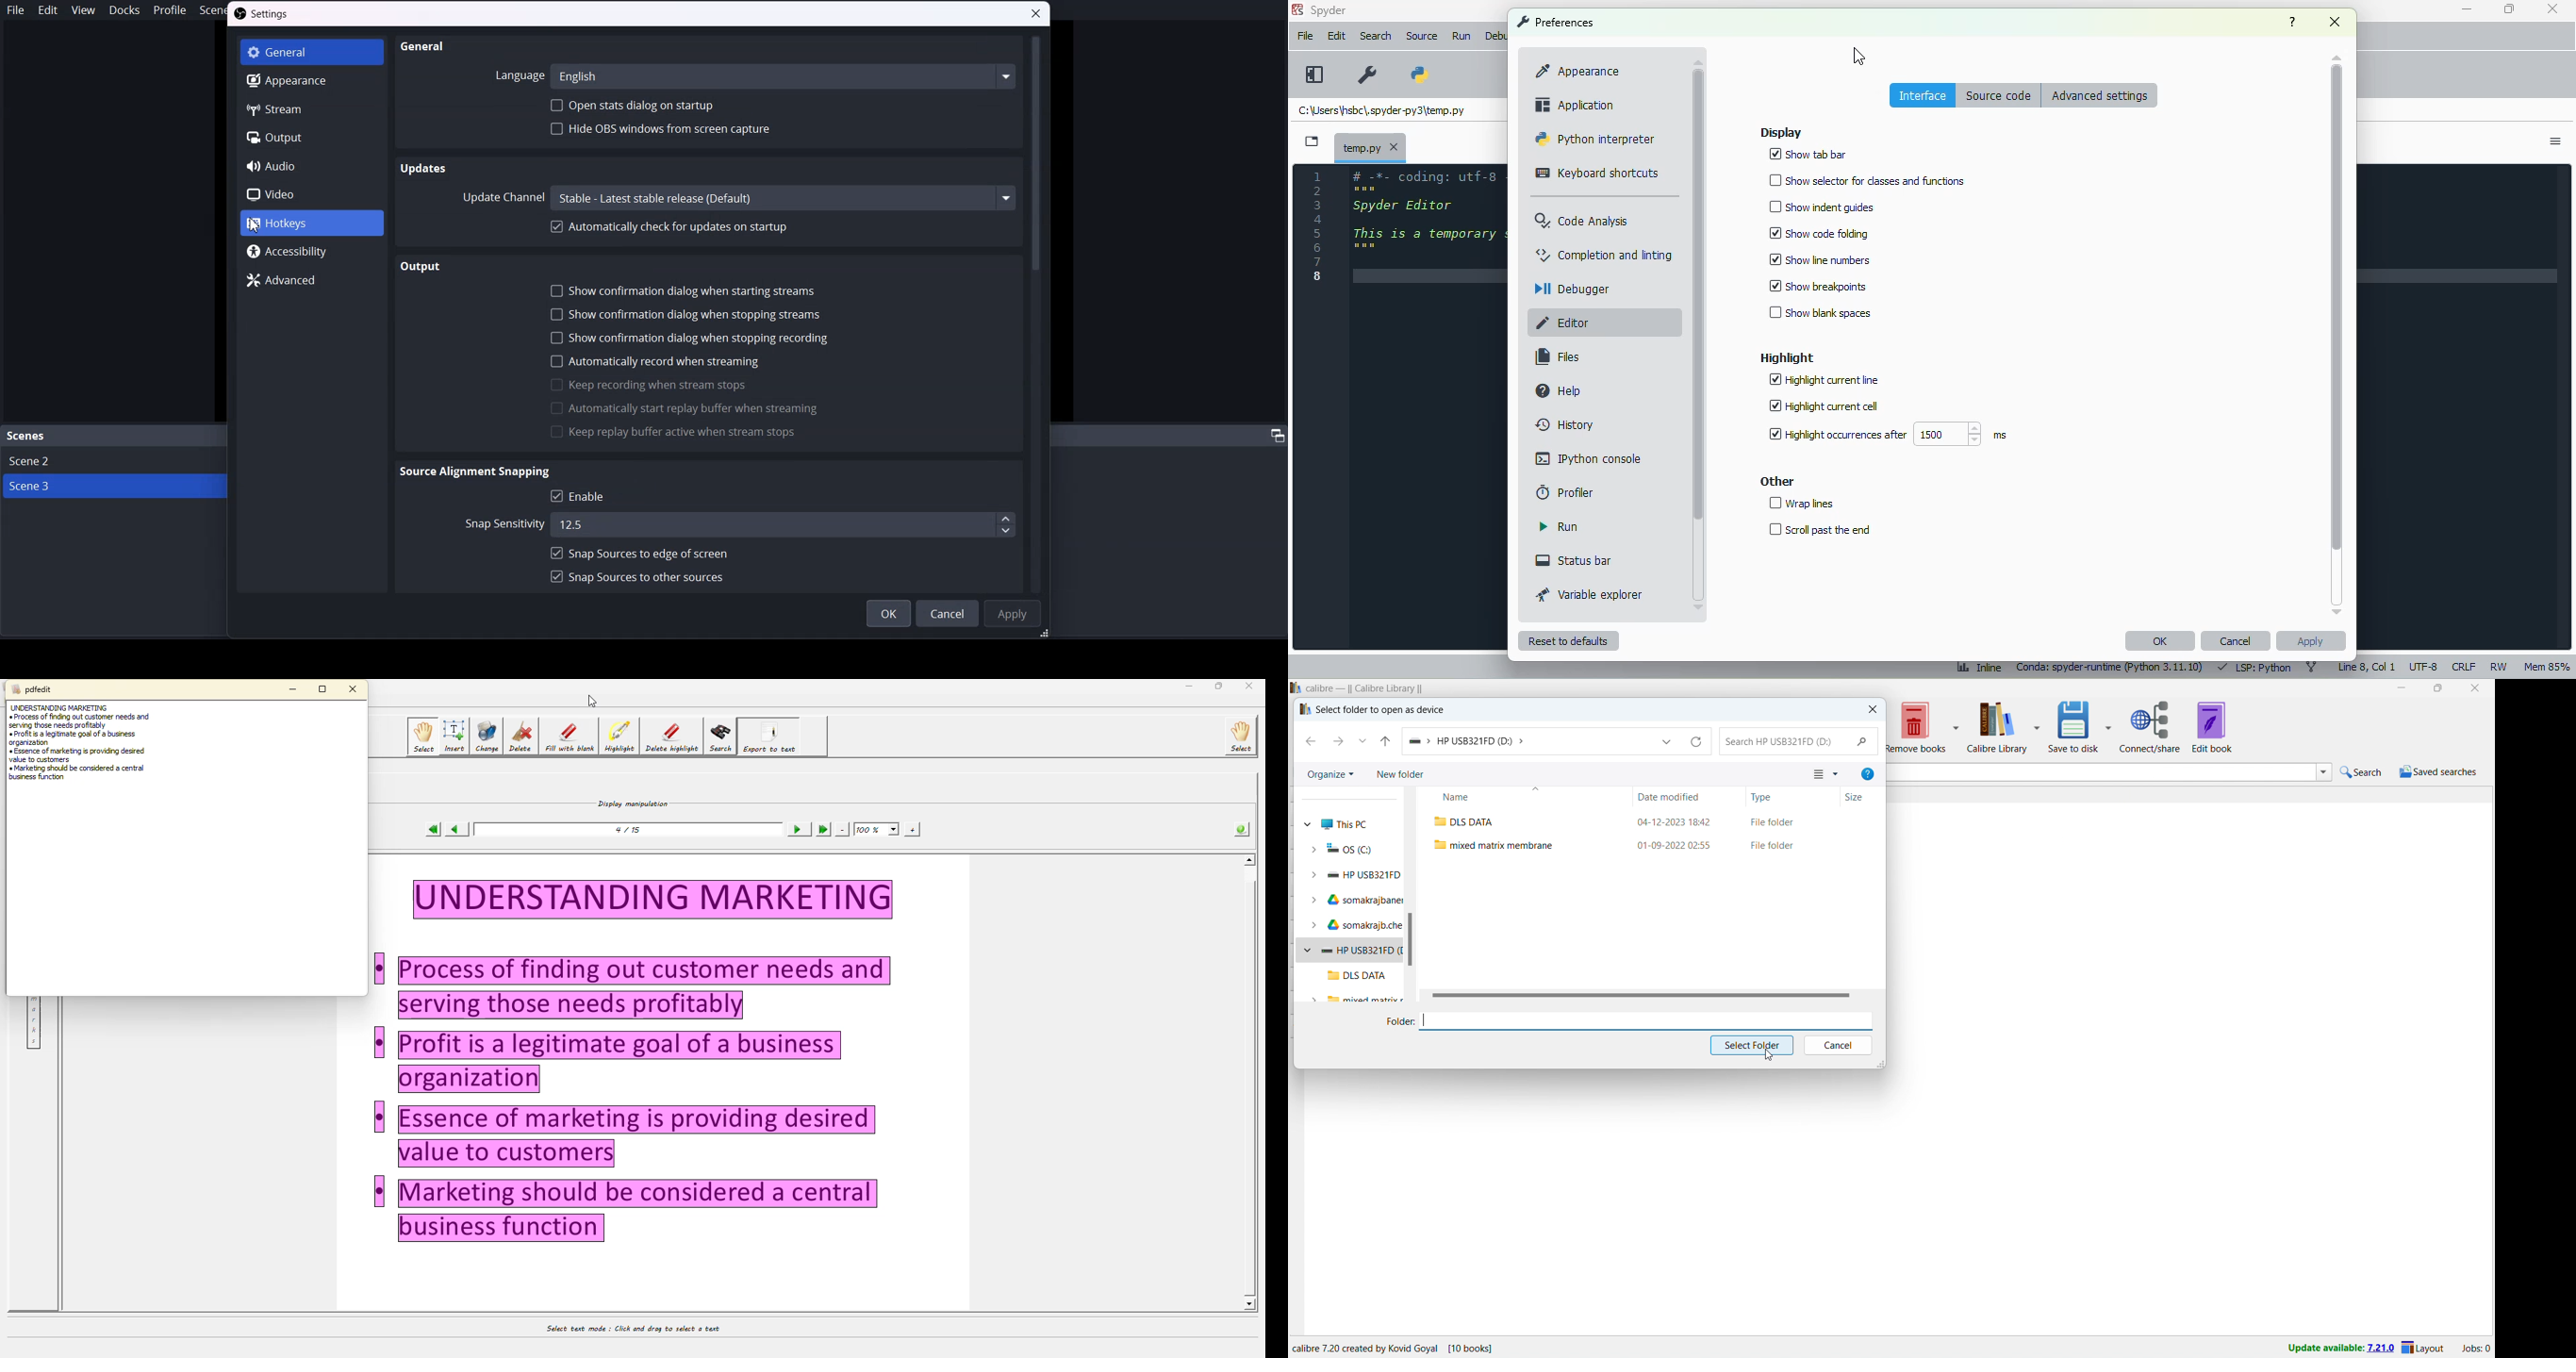  I want to click on Language, so click(751, 76).